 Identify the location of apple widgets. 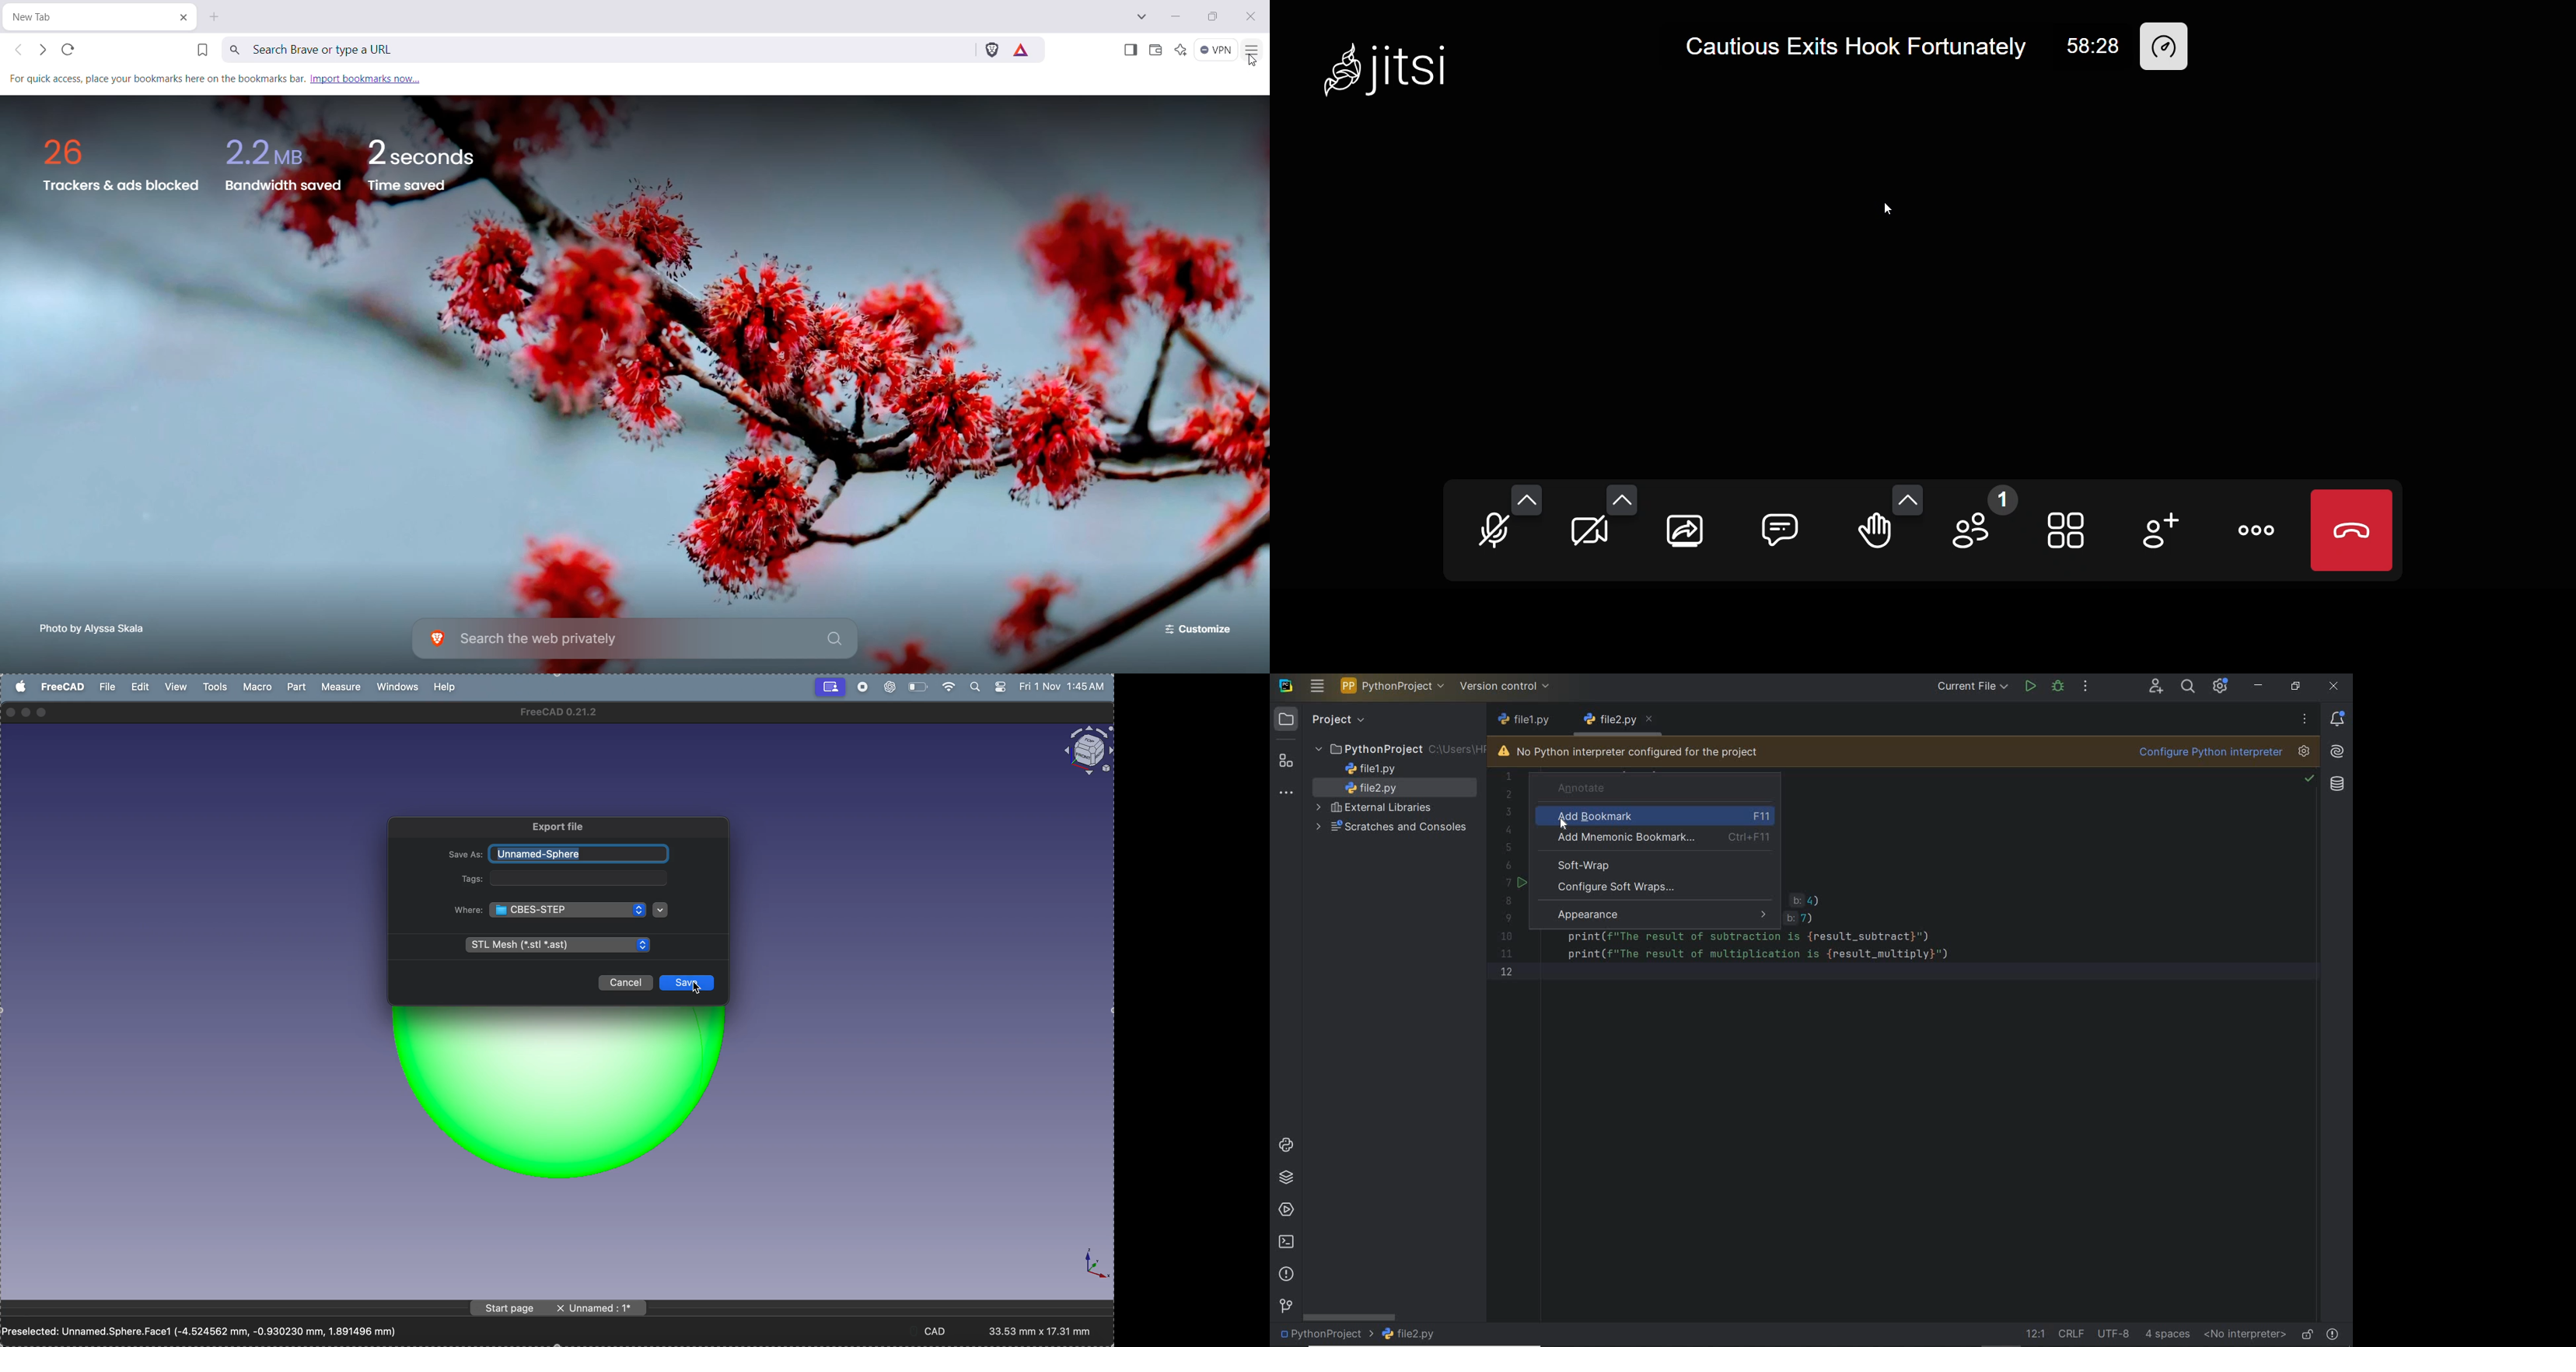
(987, 687).